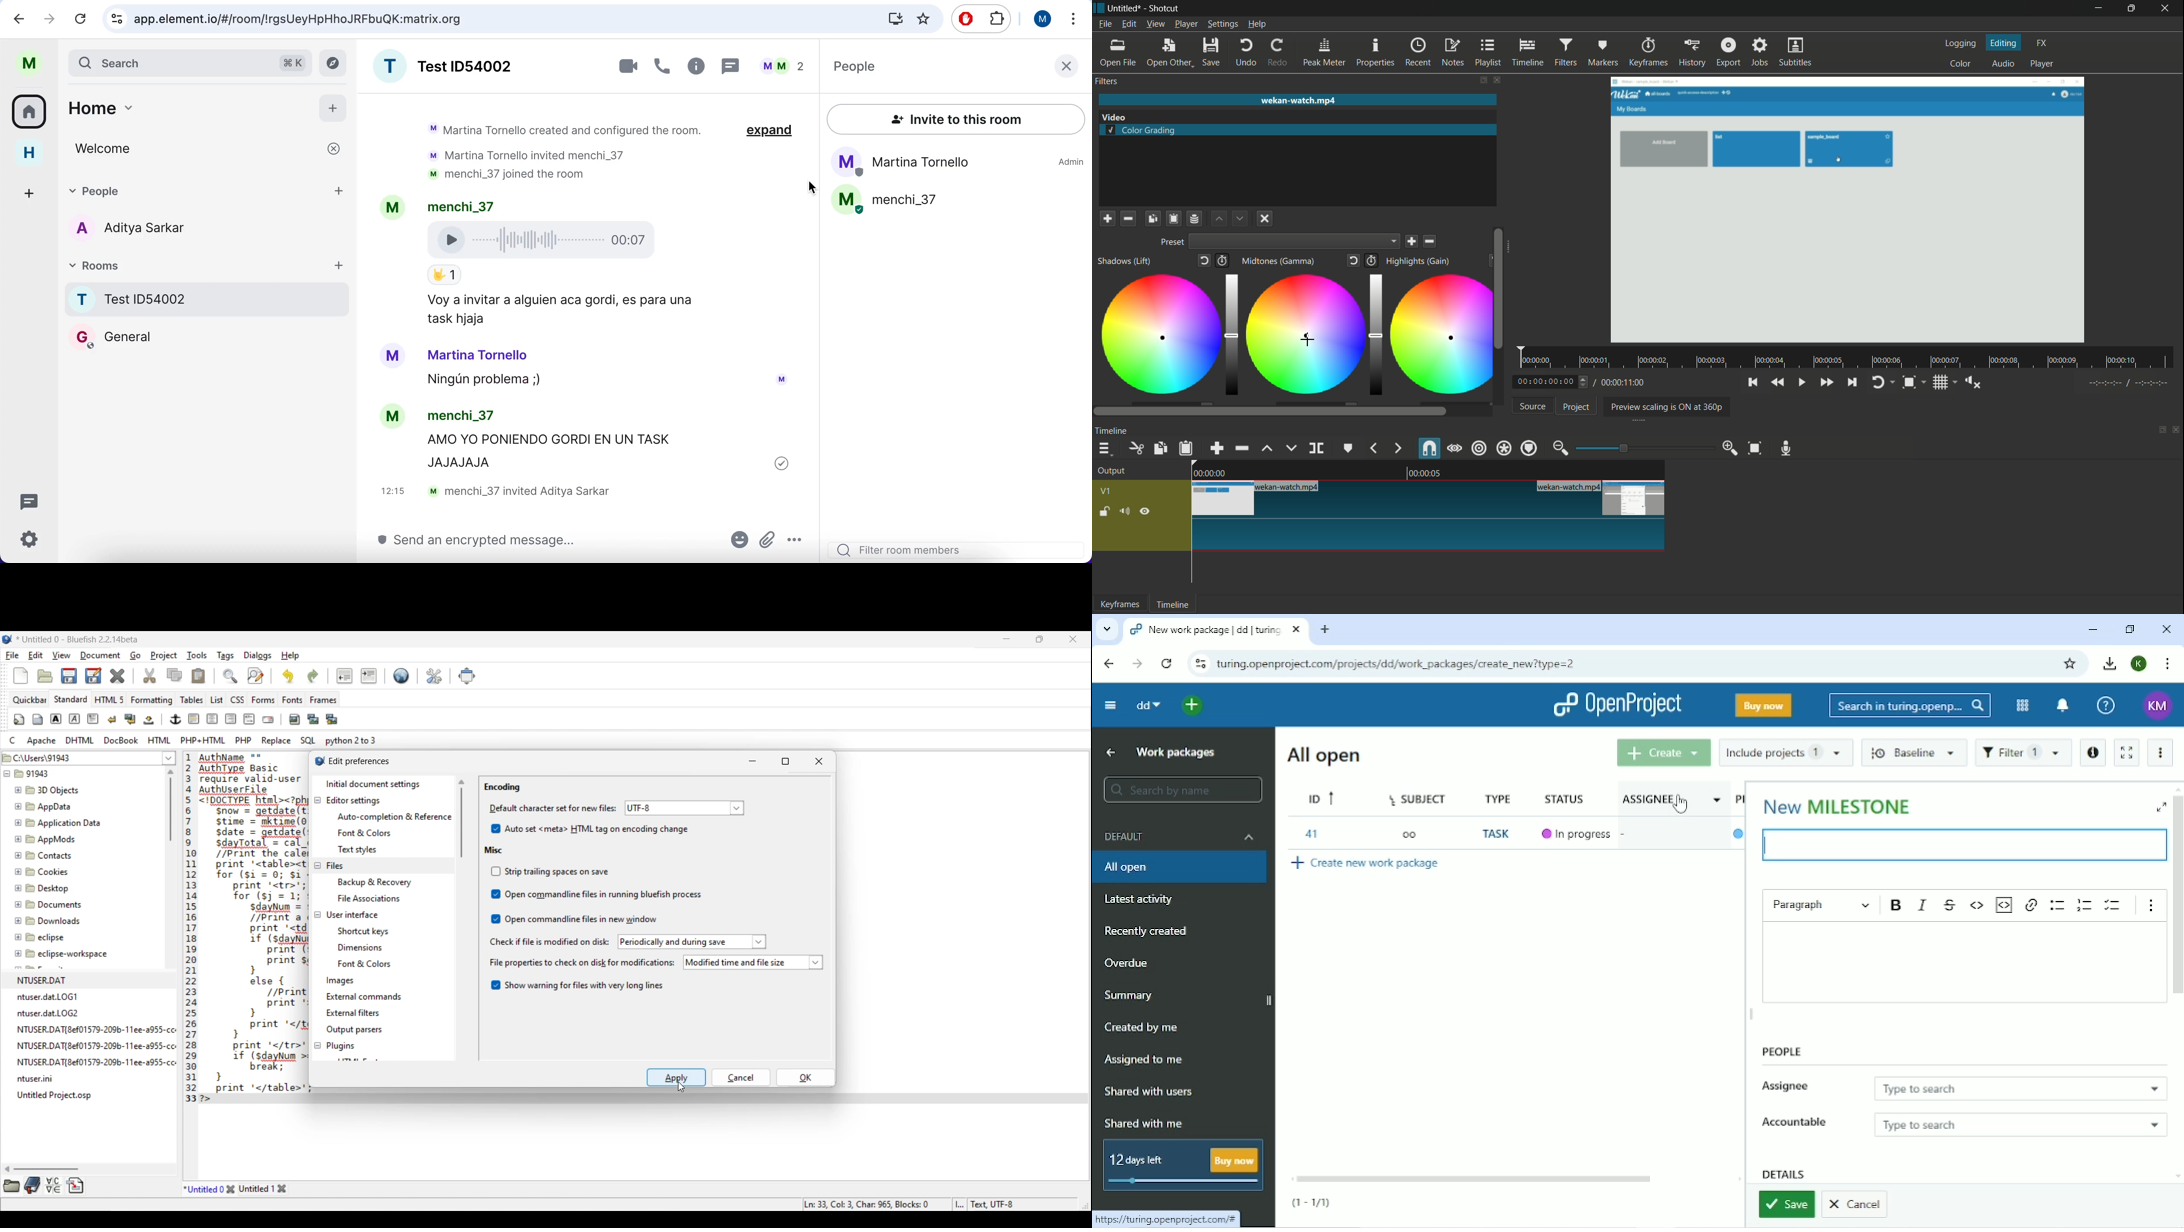 This screenshot has width=2184, height=1232. I want to click on Other tab, so click(263, 1188).